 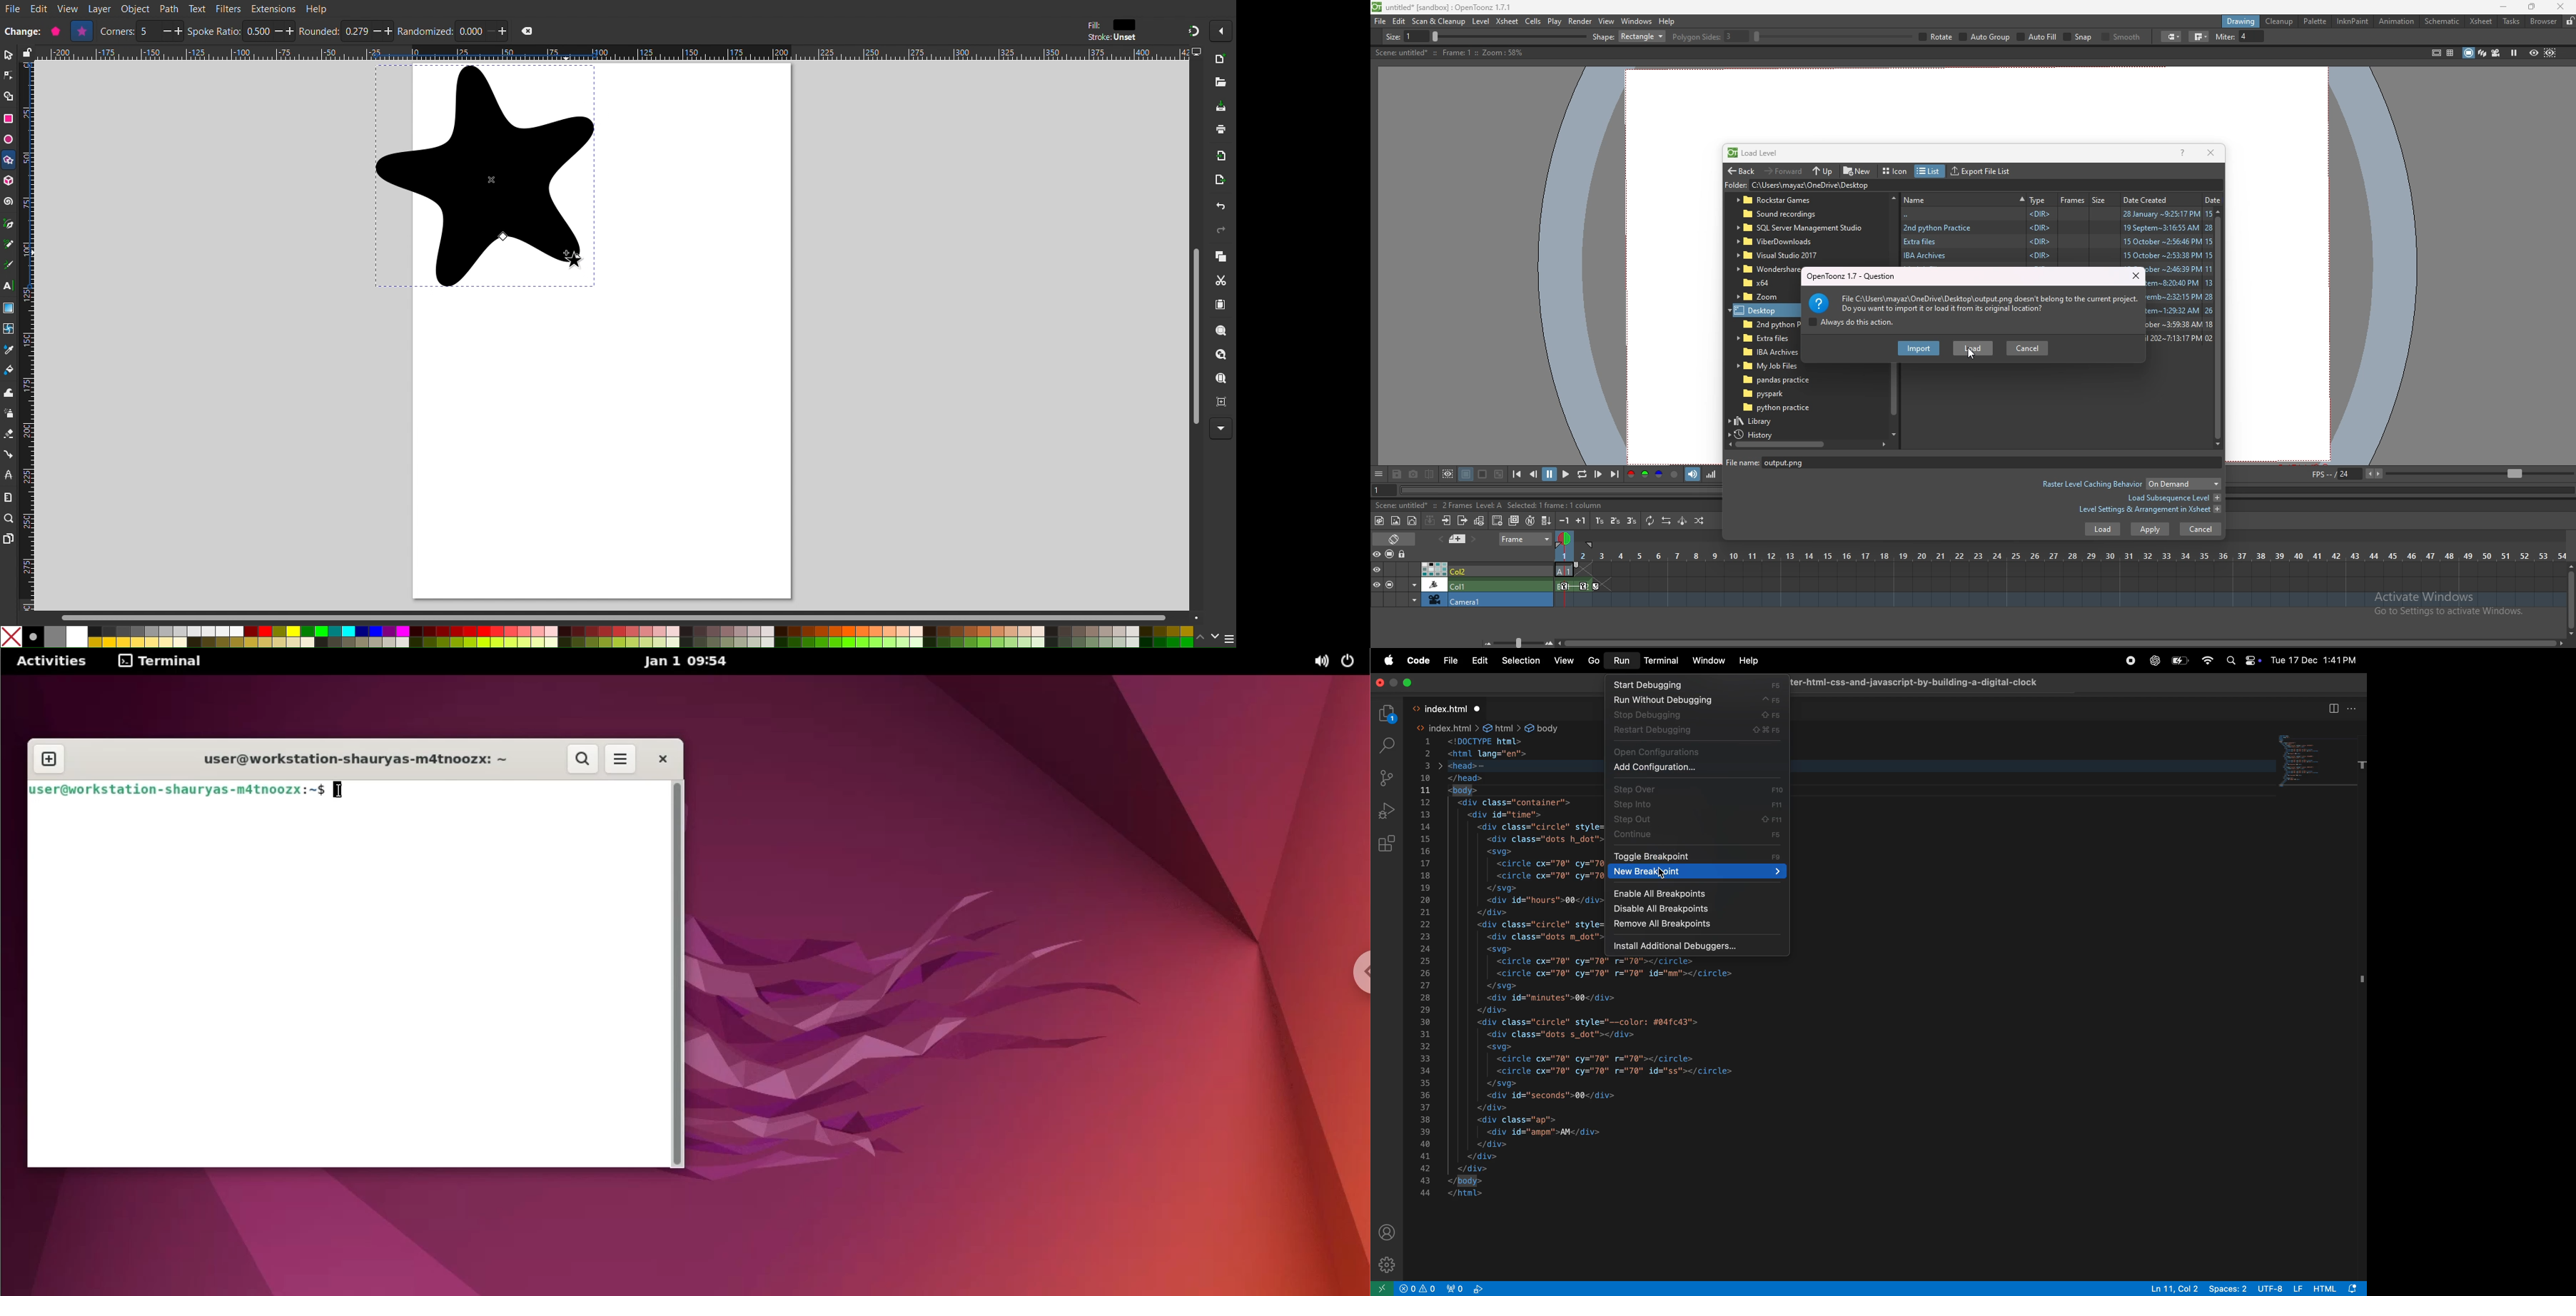 I want to click on cursor, so click(x=338, y=789).